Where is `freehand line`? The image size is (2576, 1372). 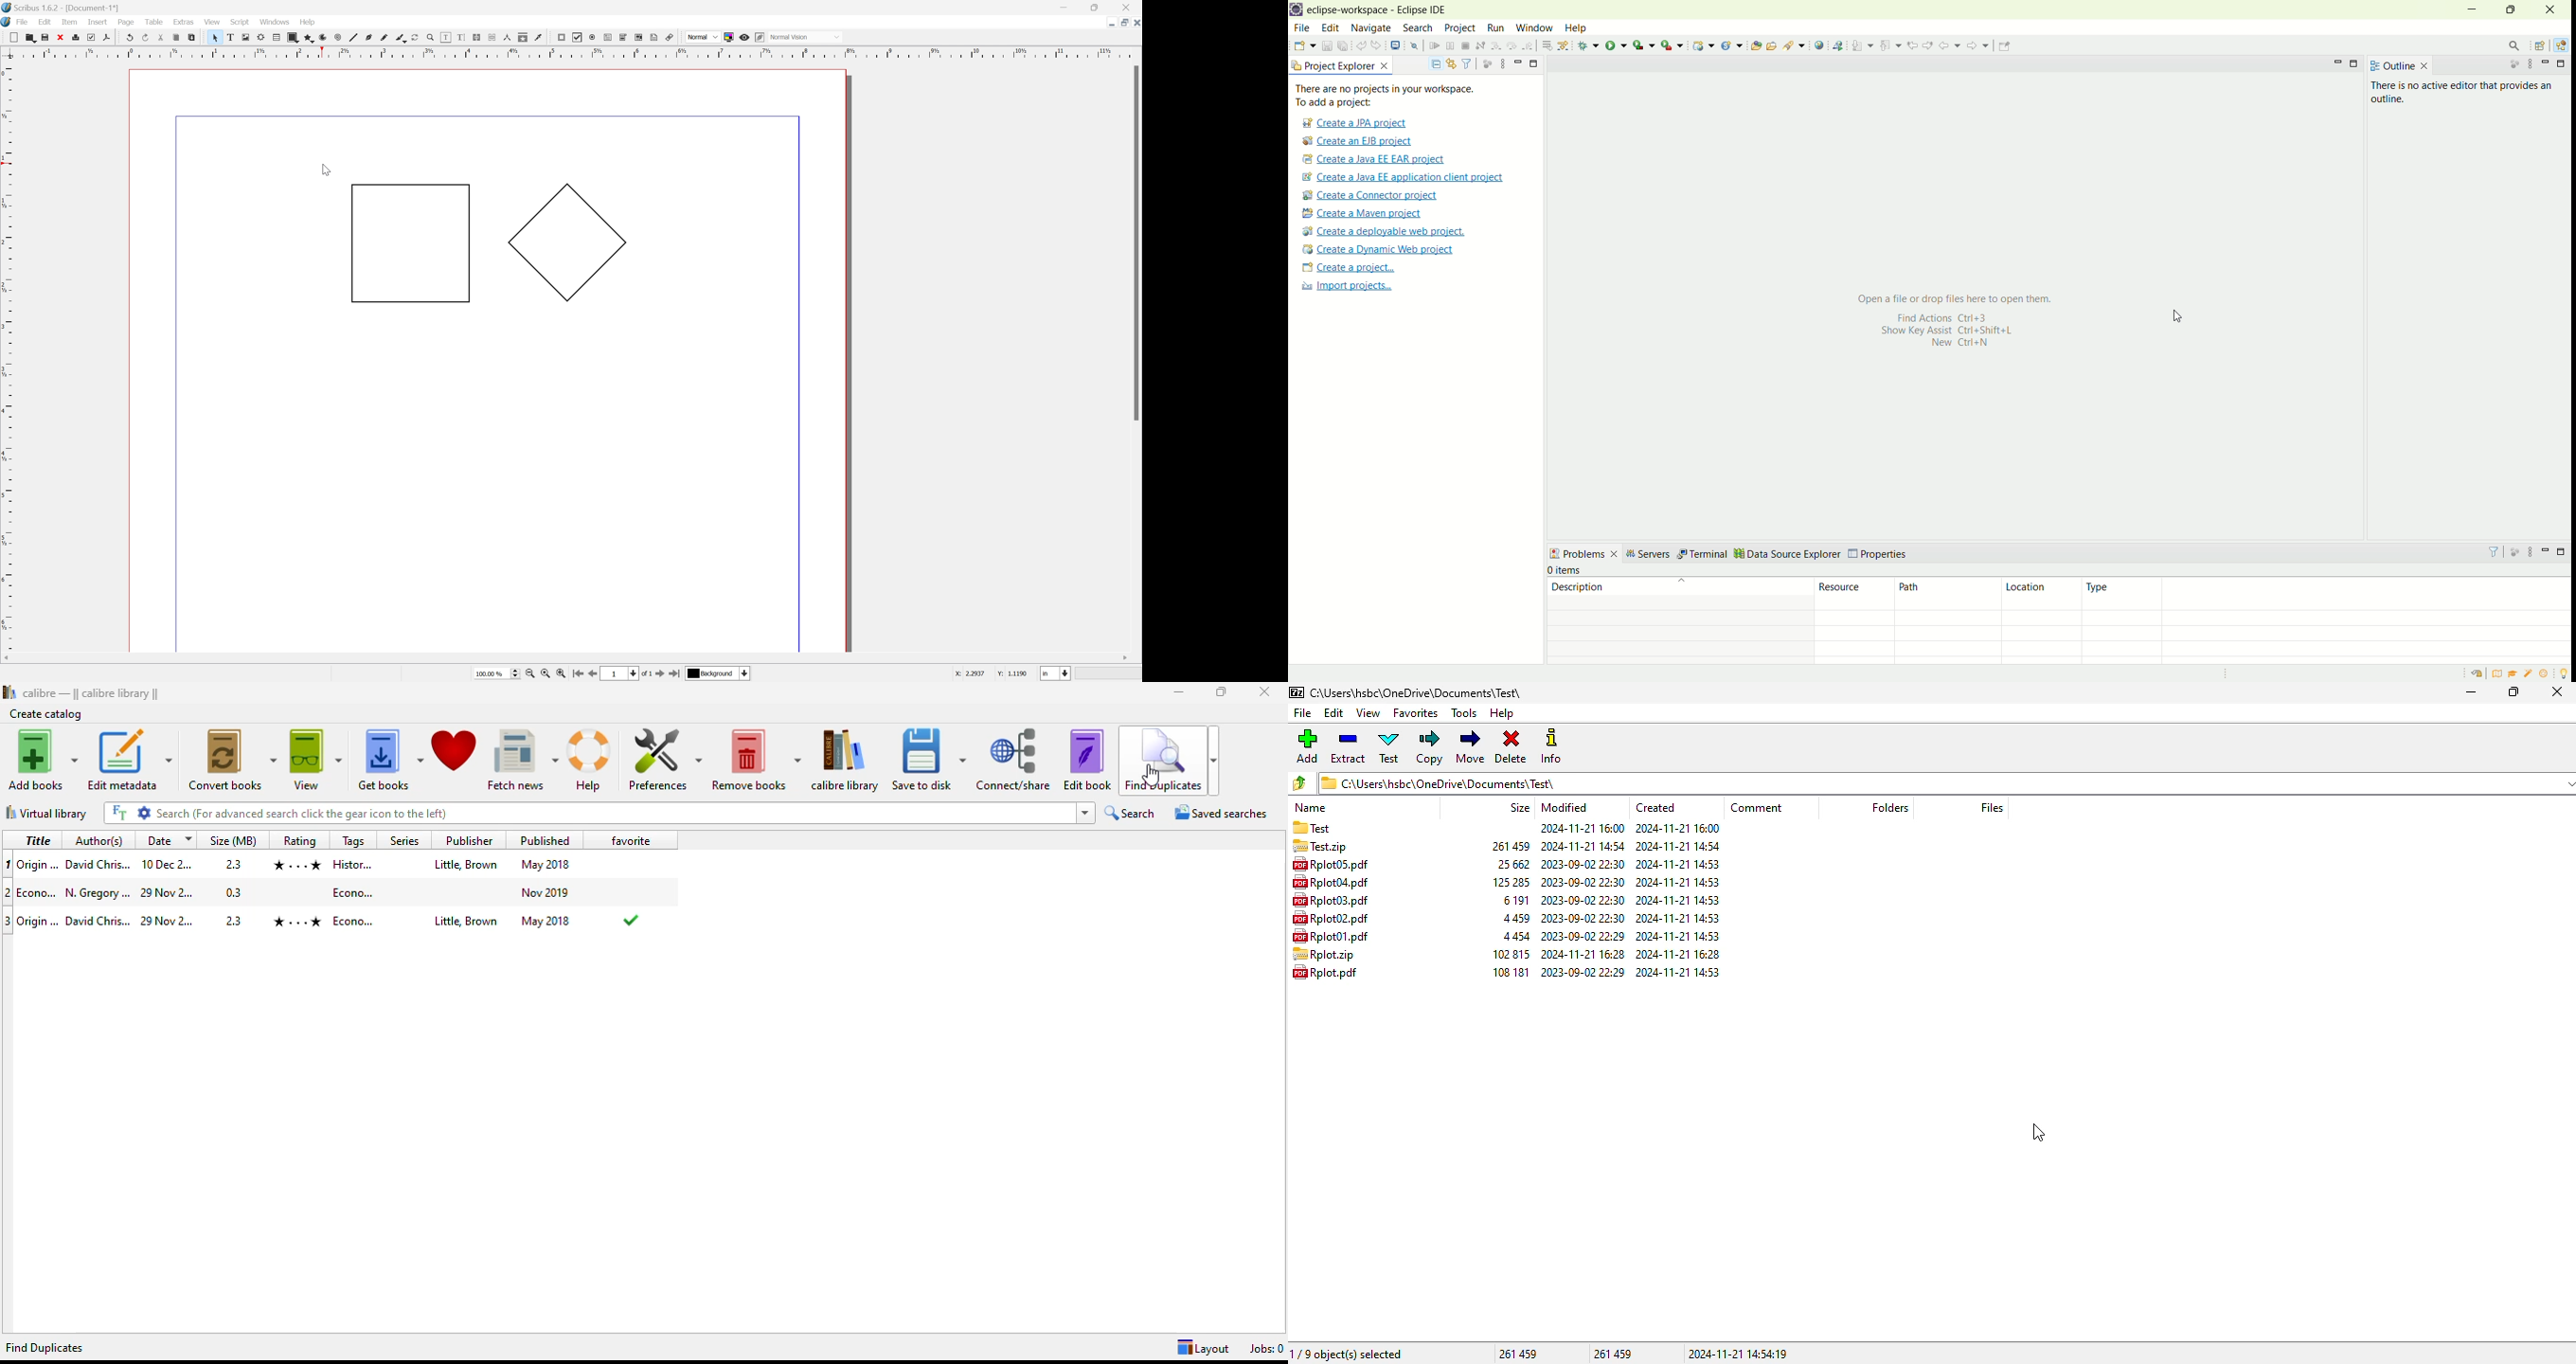 freehand line is located at coordinates (382, 37).